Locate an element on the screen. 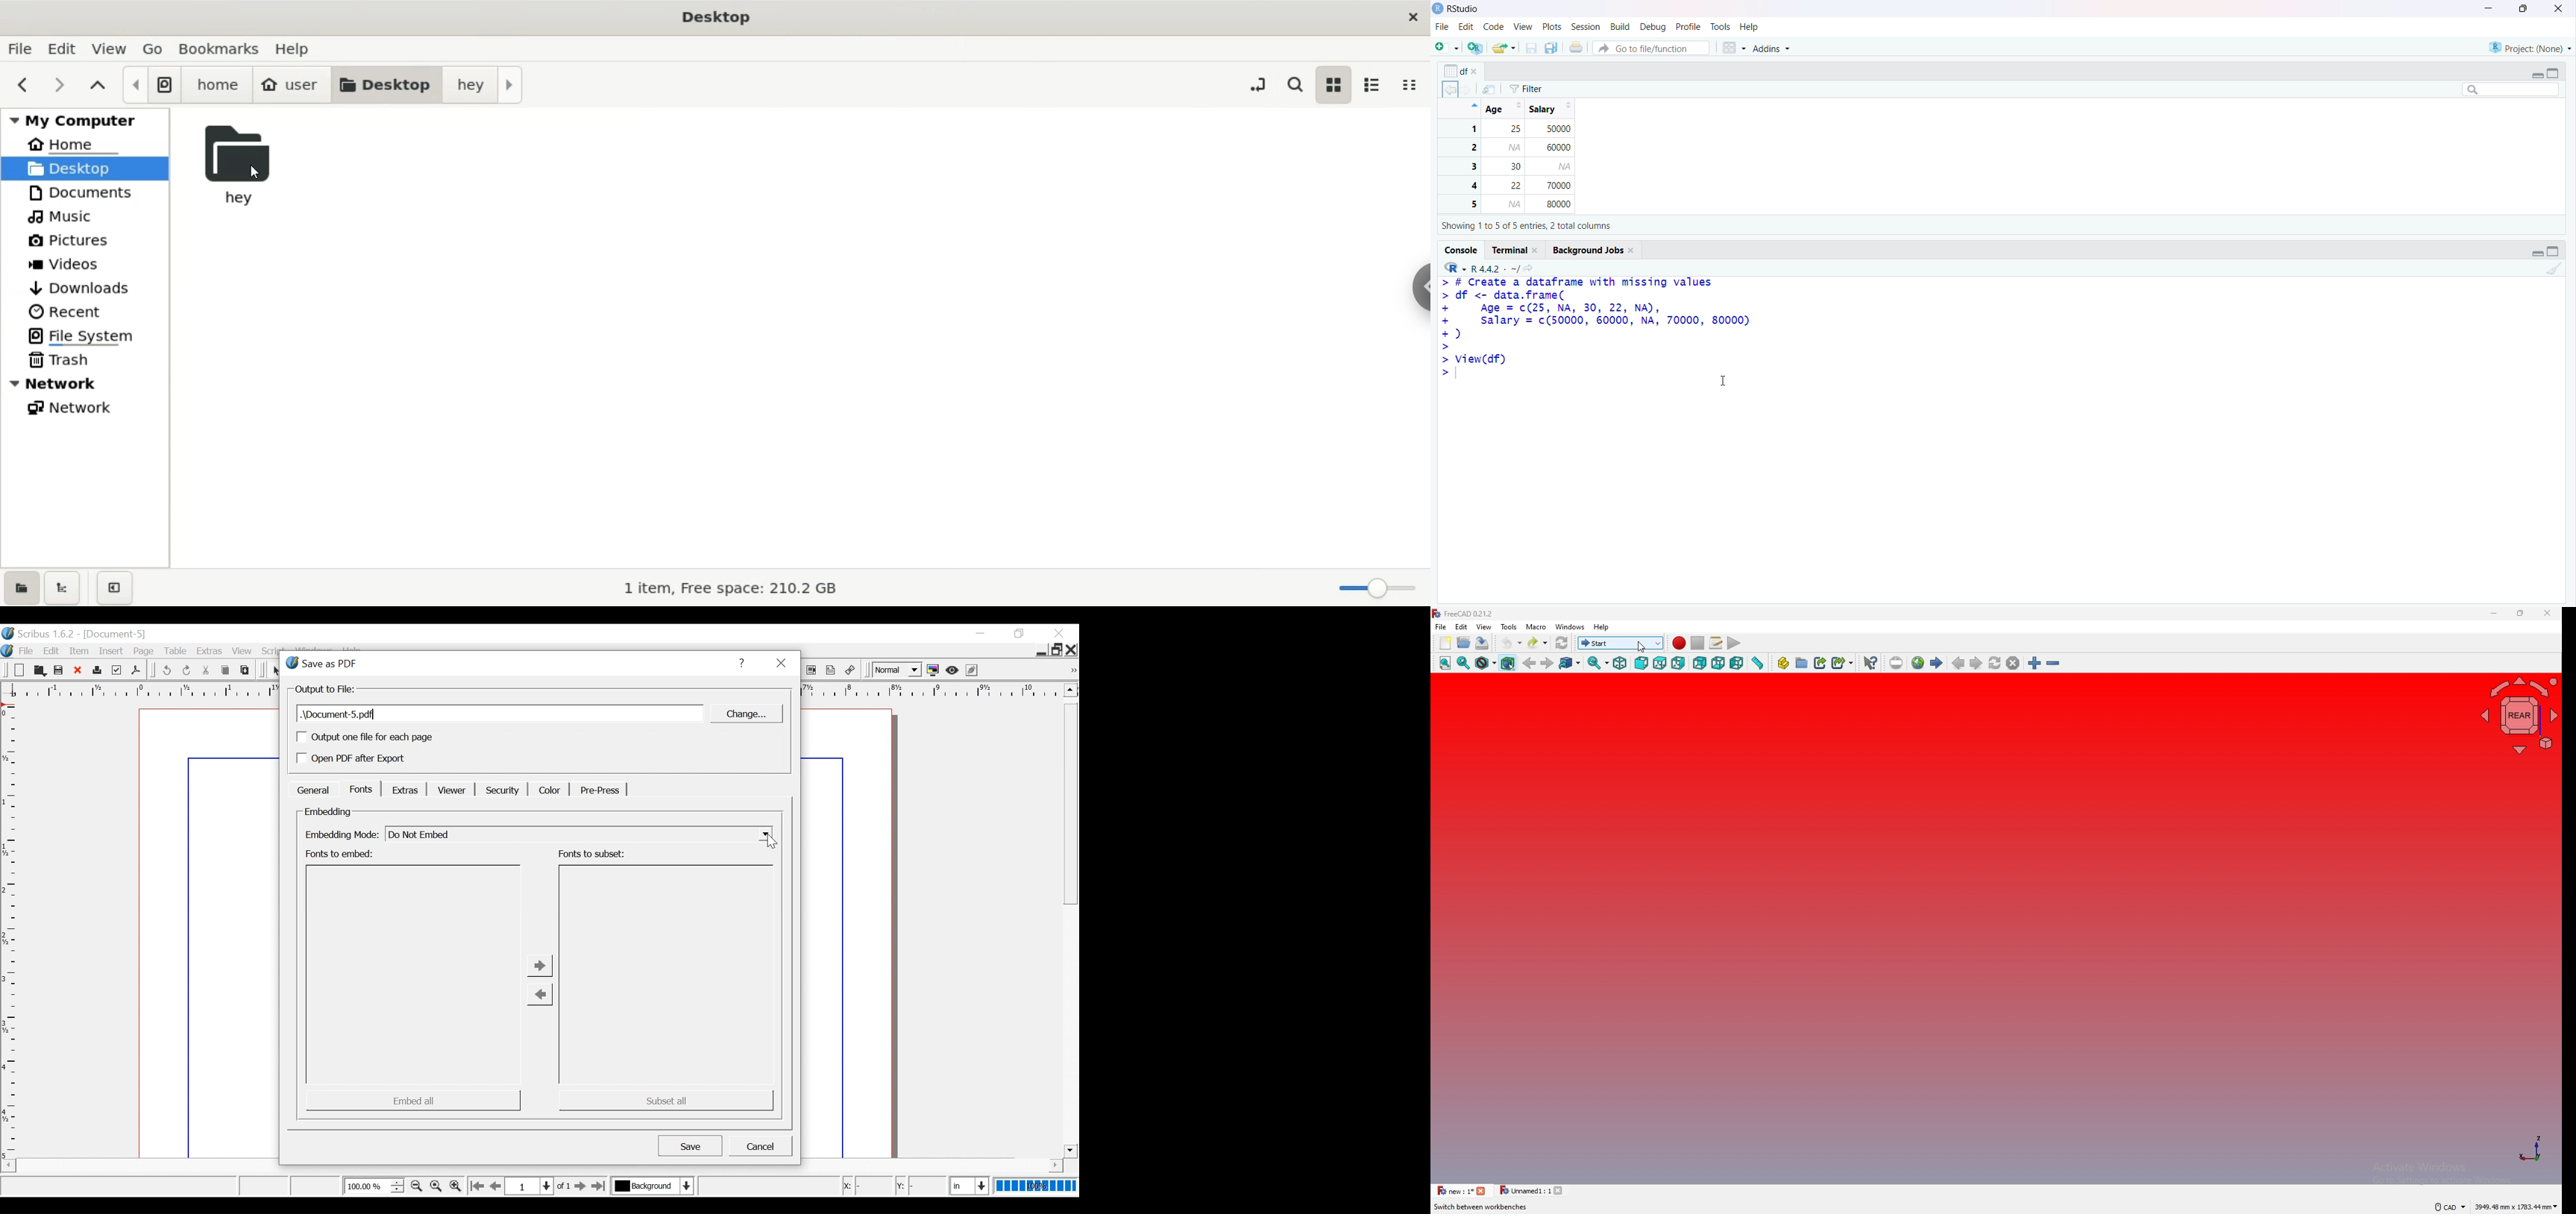  new : 1* is located at coordinates (1455, 1190).